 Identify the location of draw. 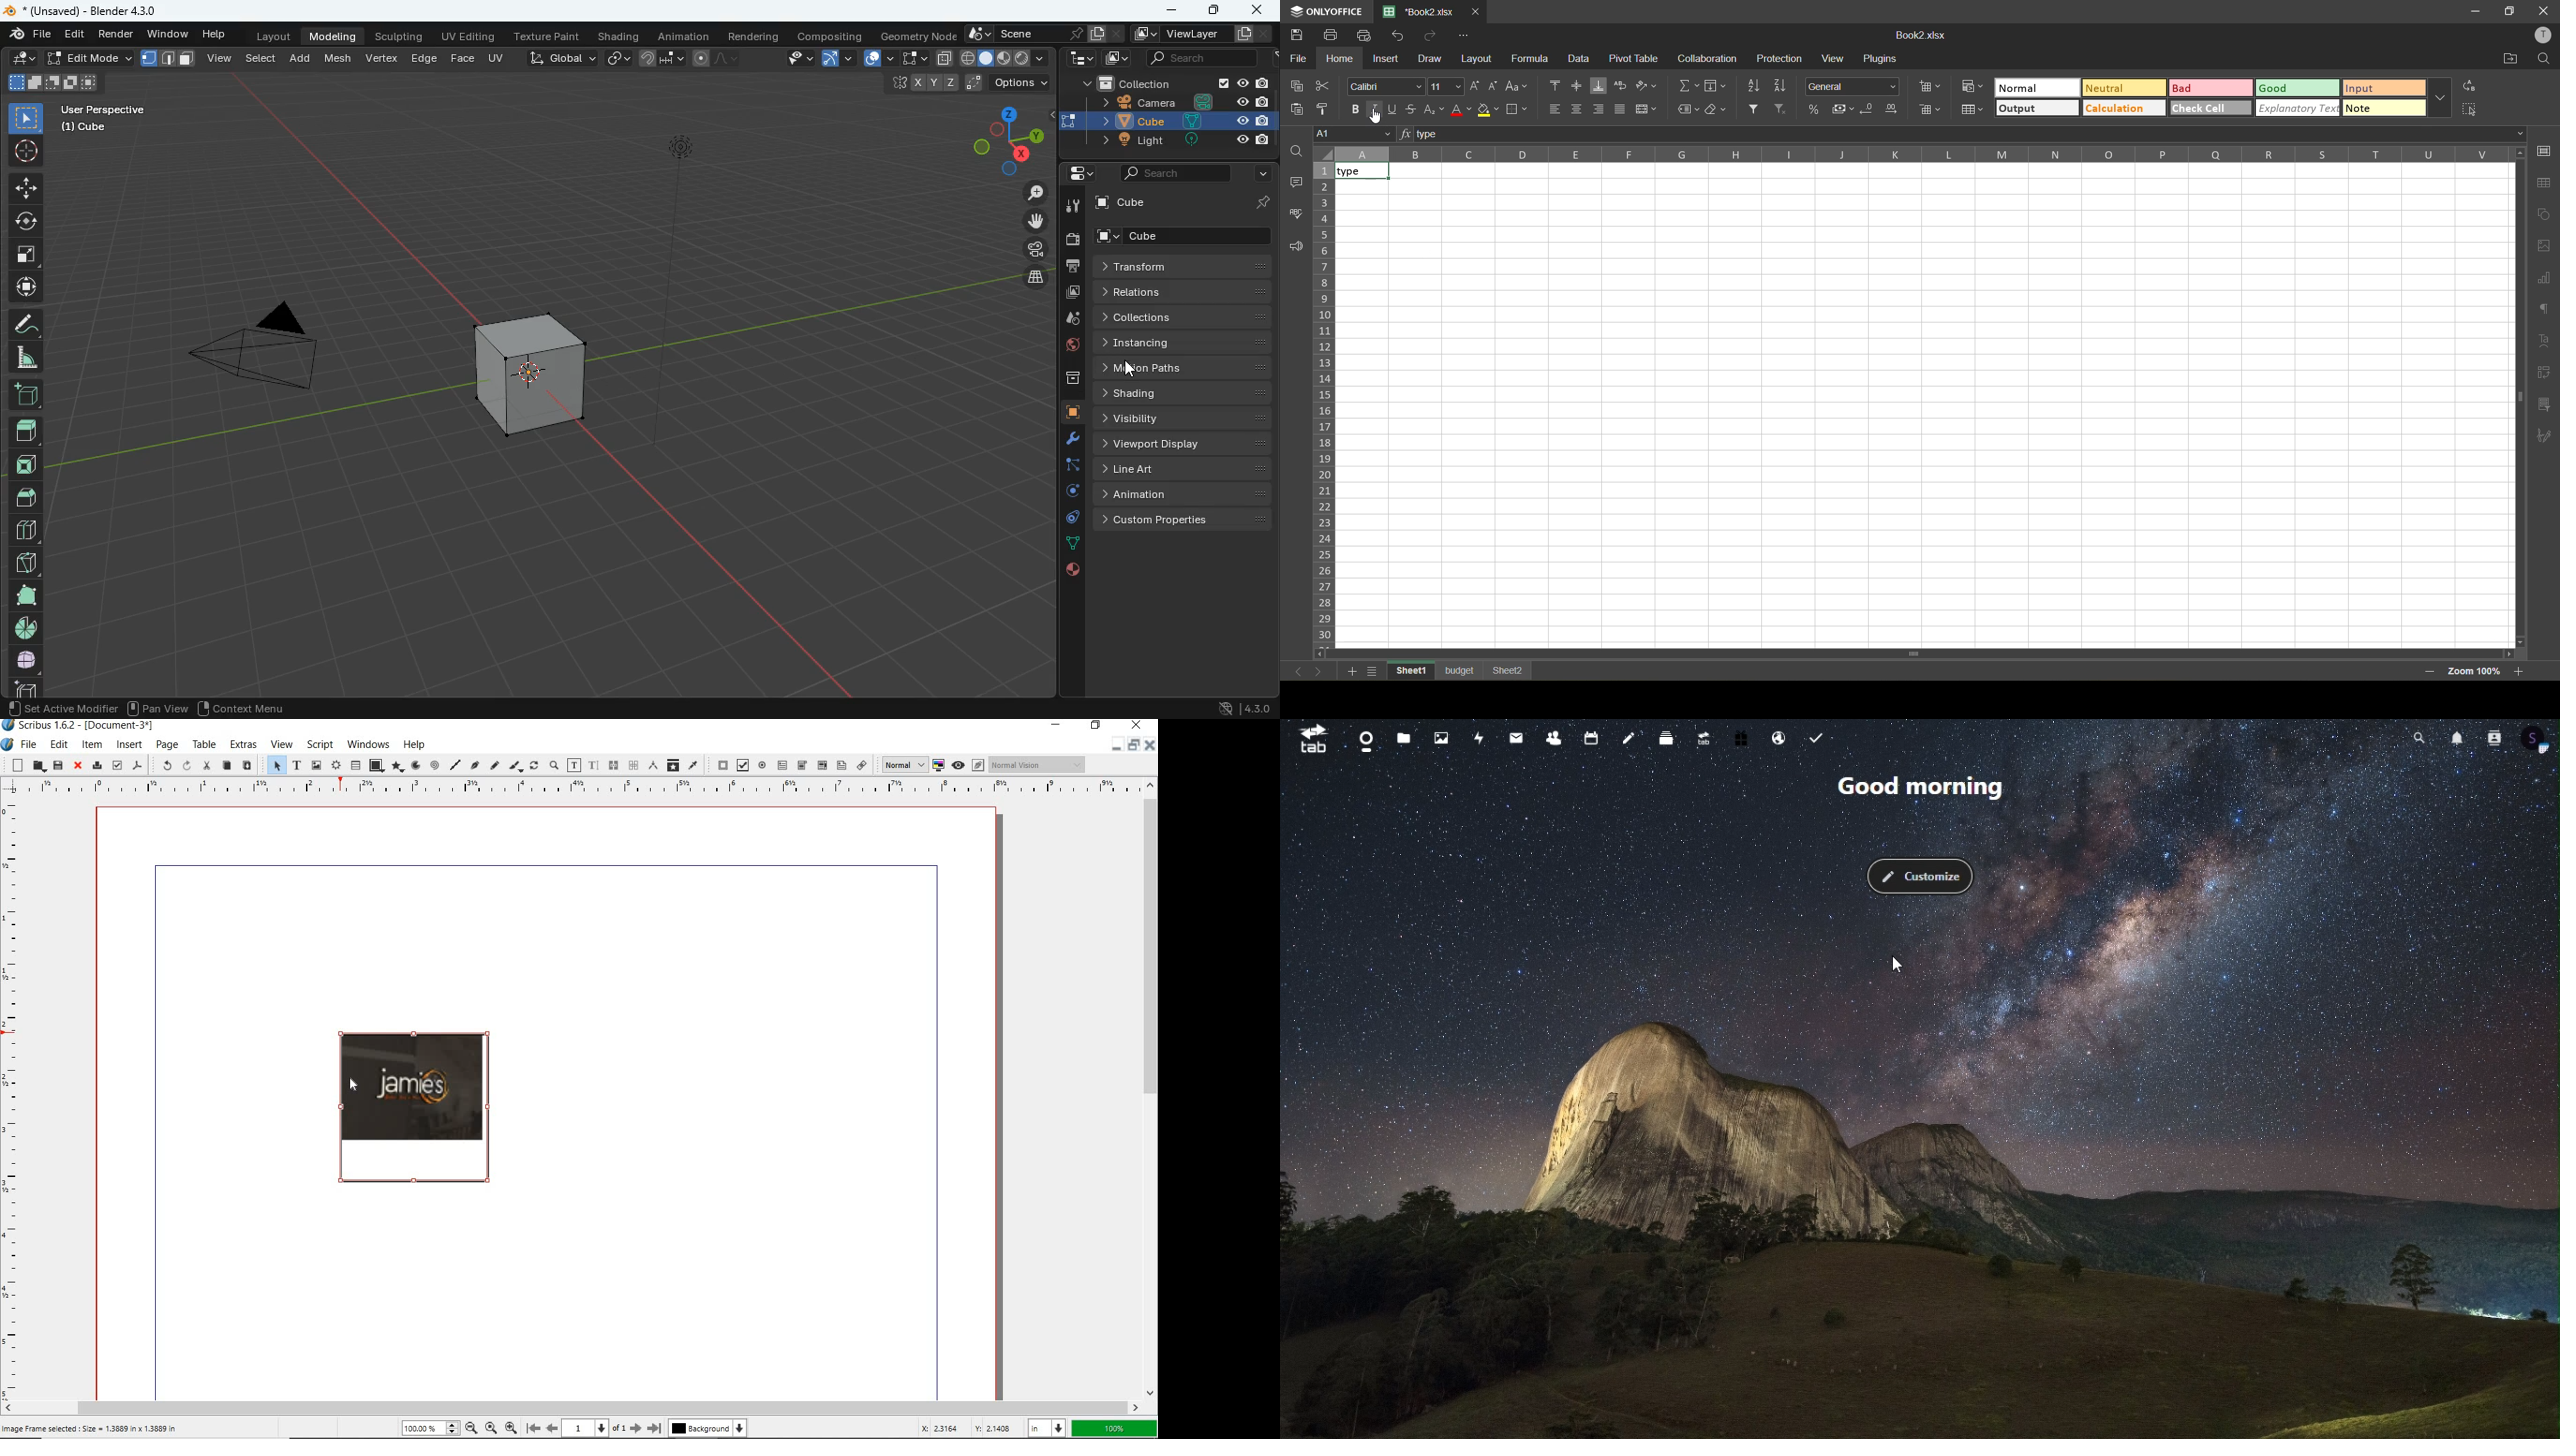
(1430, 57).